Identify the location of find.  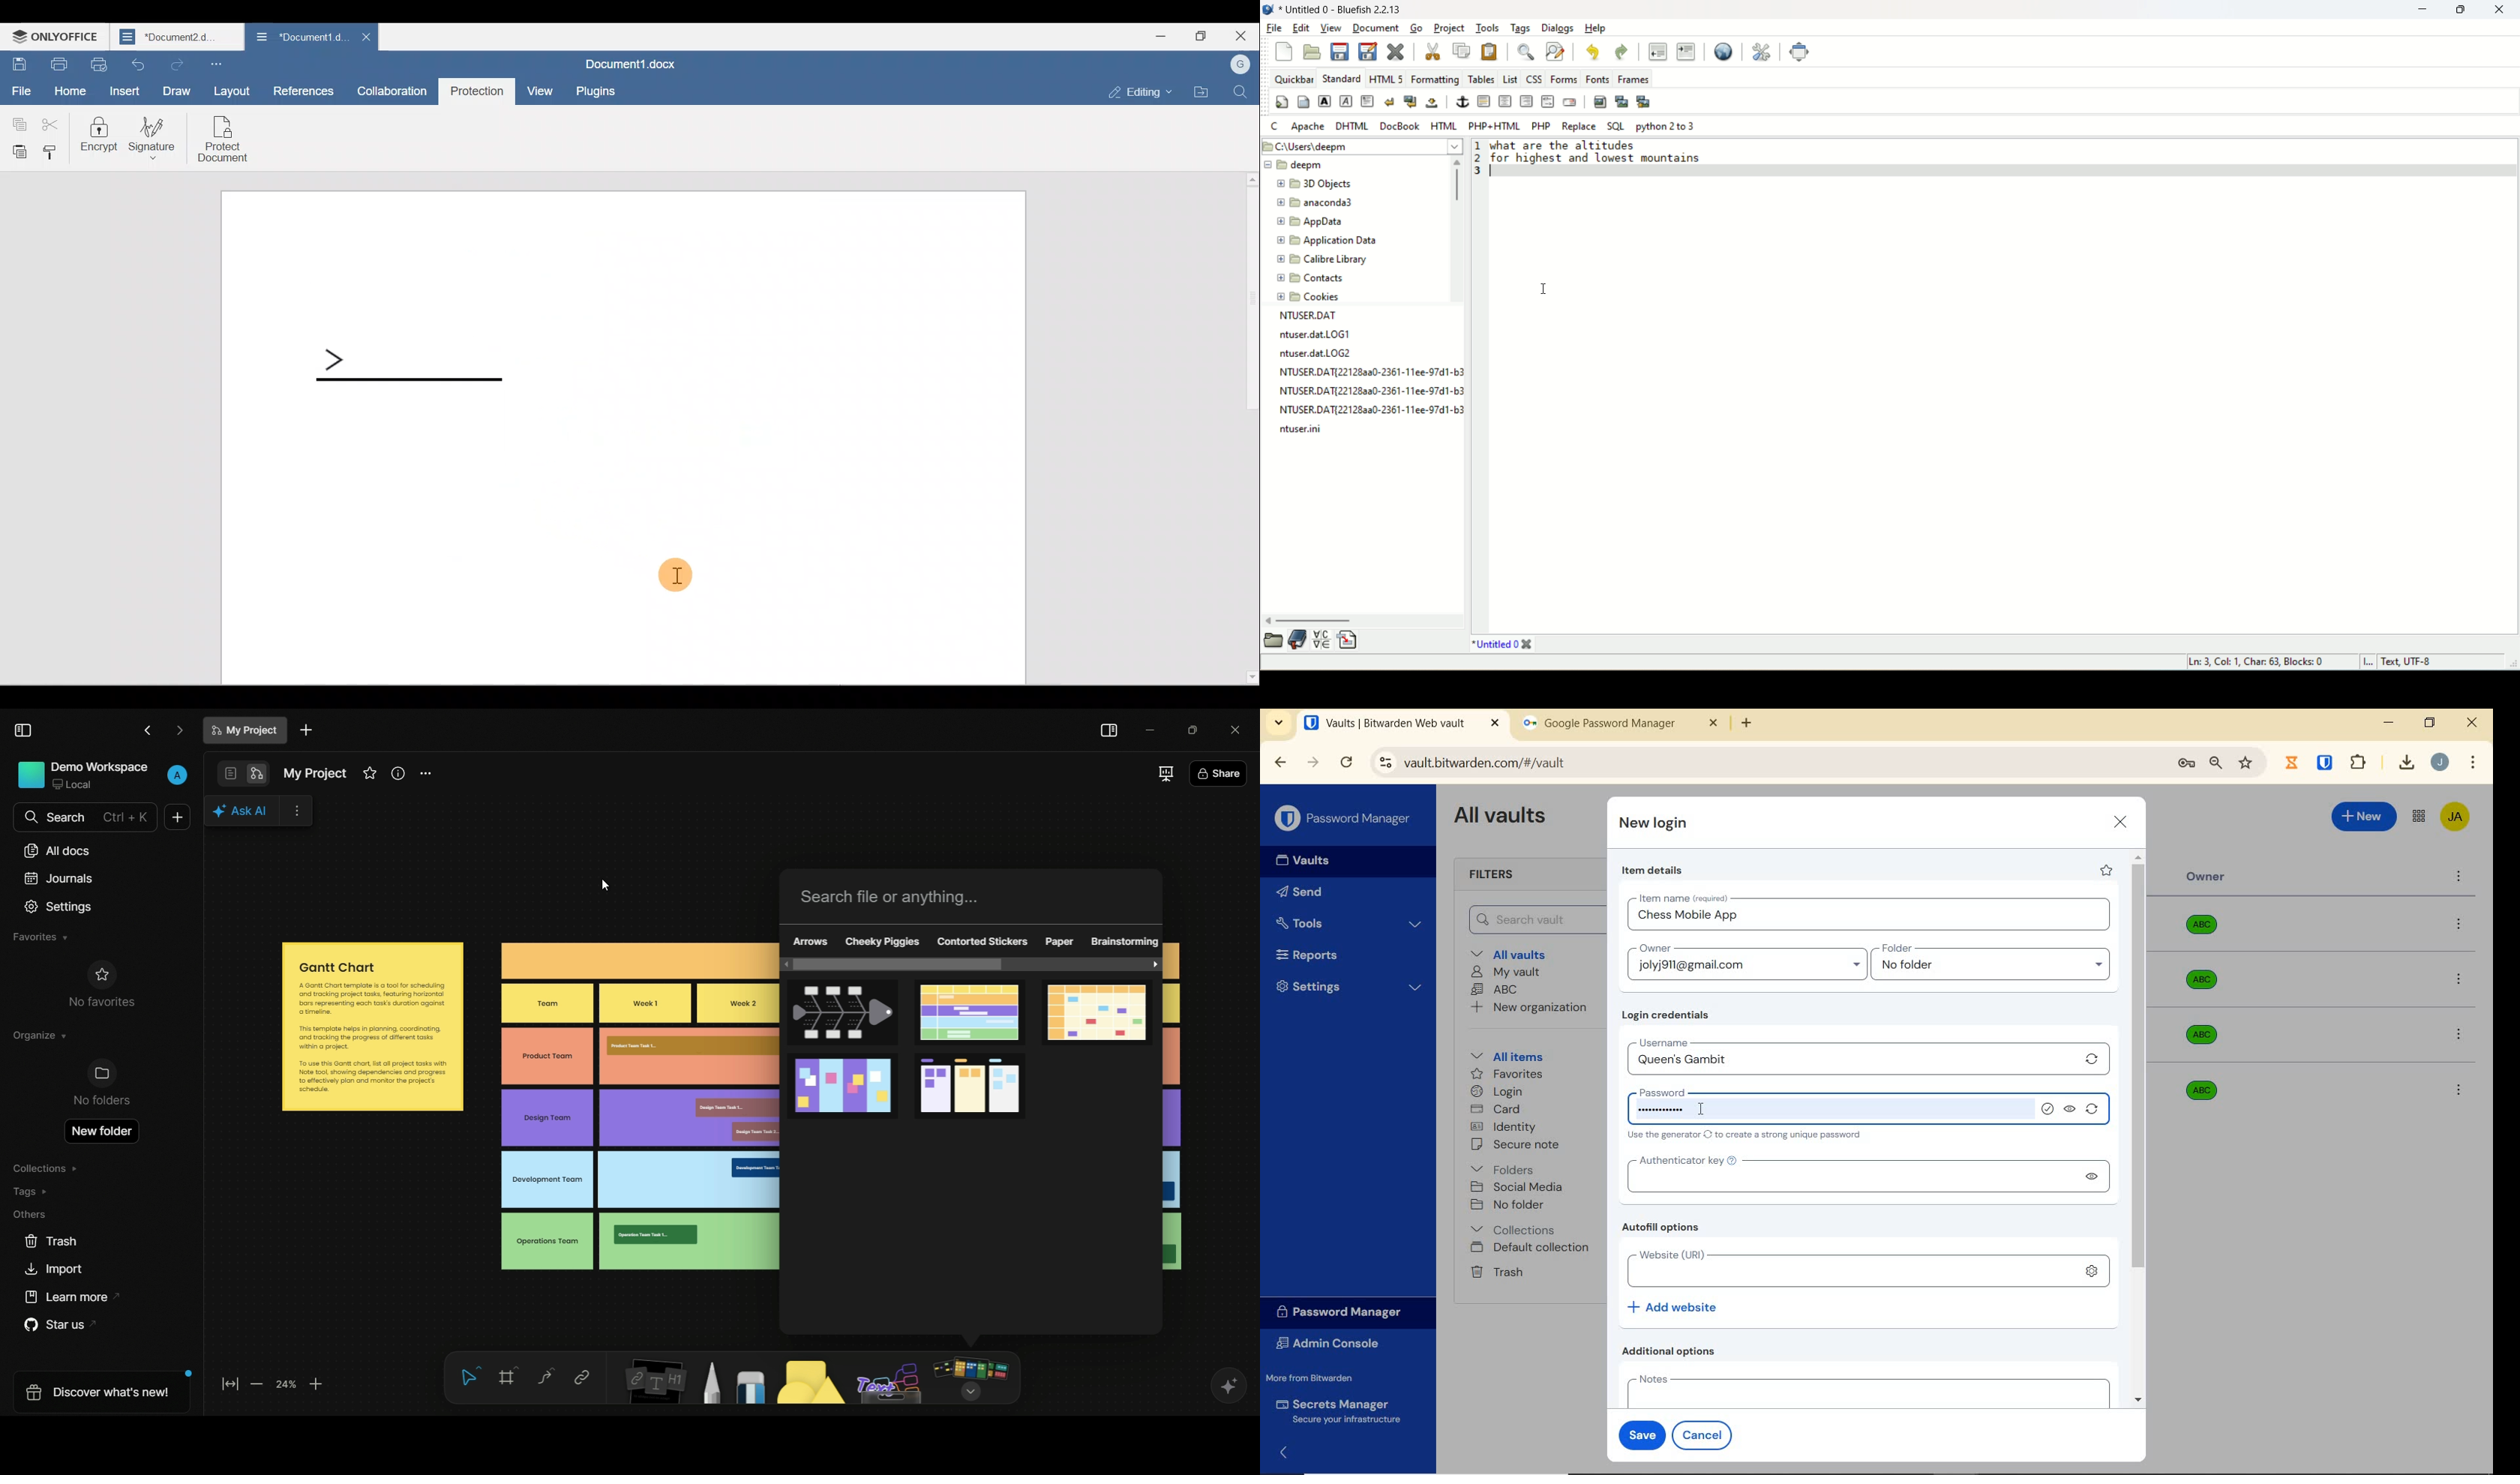
(1526, 51).